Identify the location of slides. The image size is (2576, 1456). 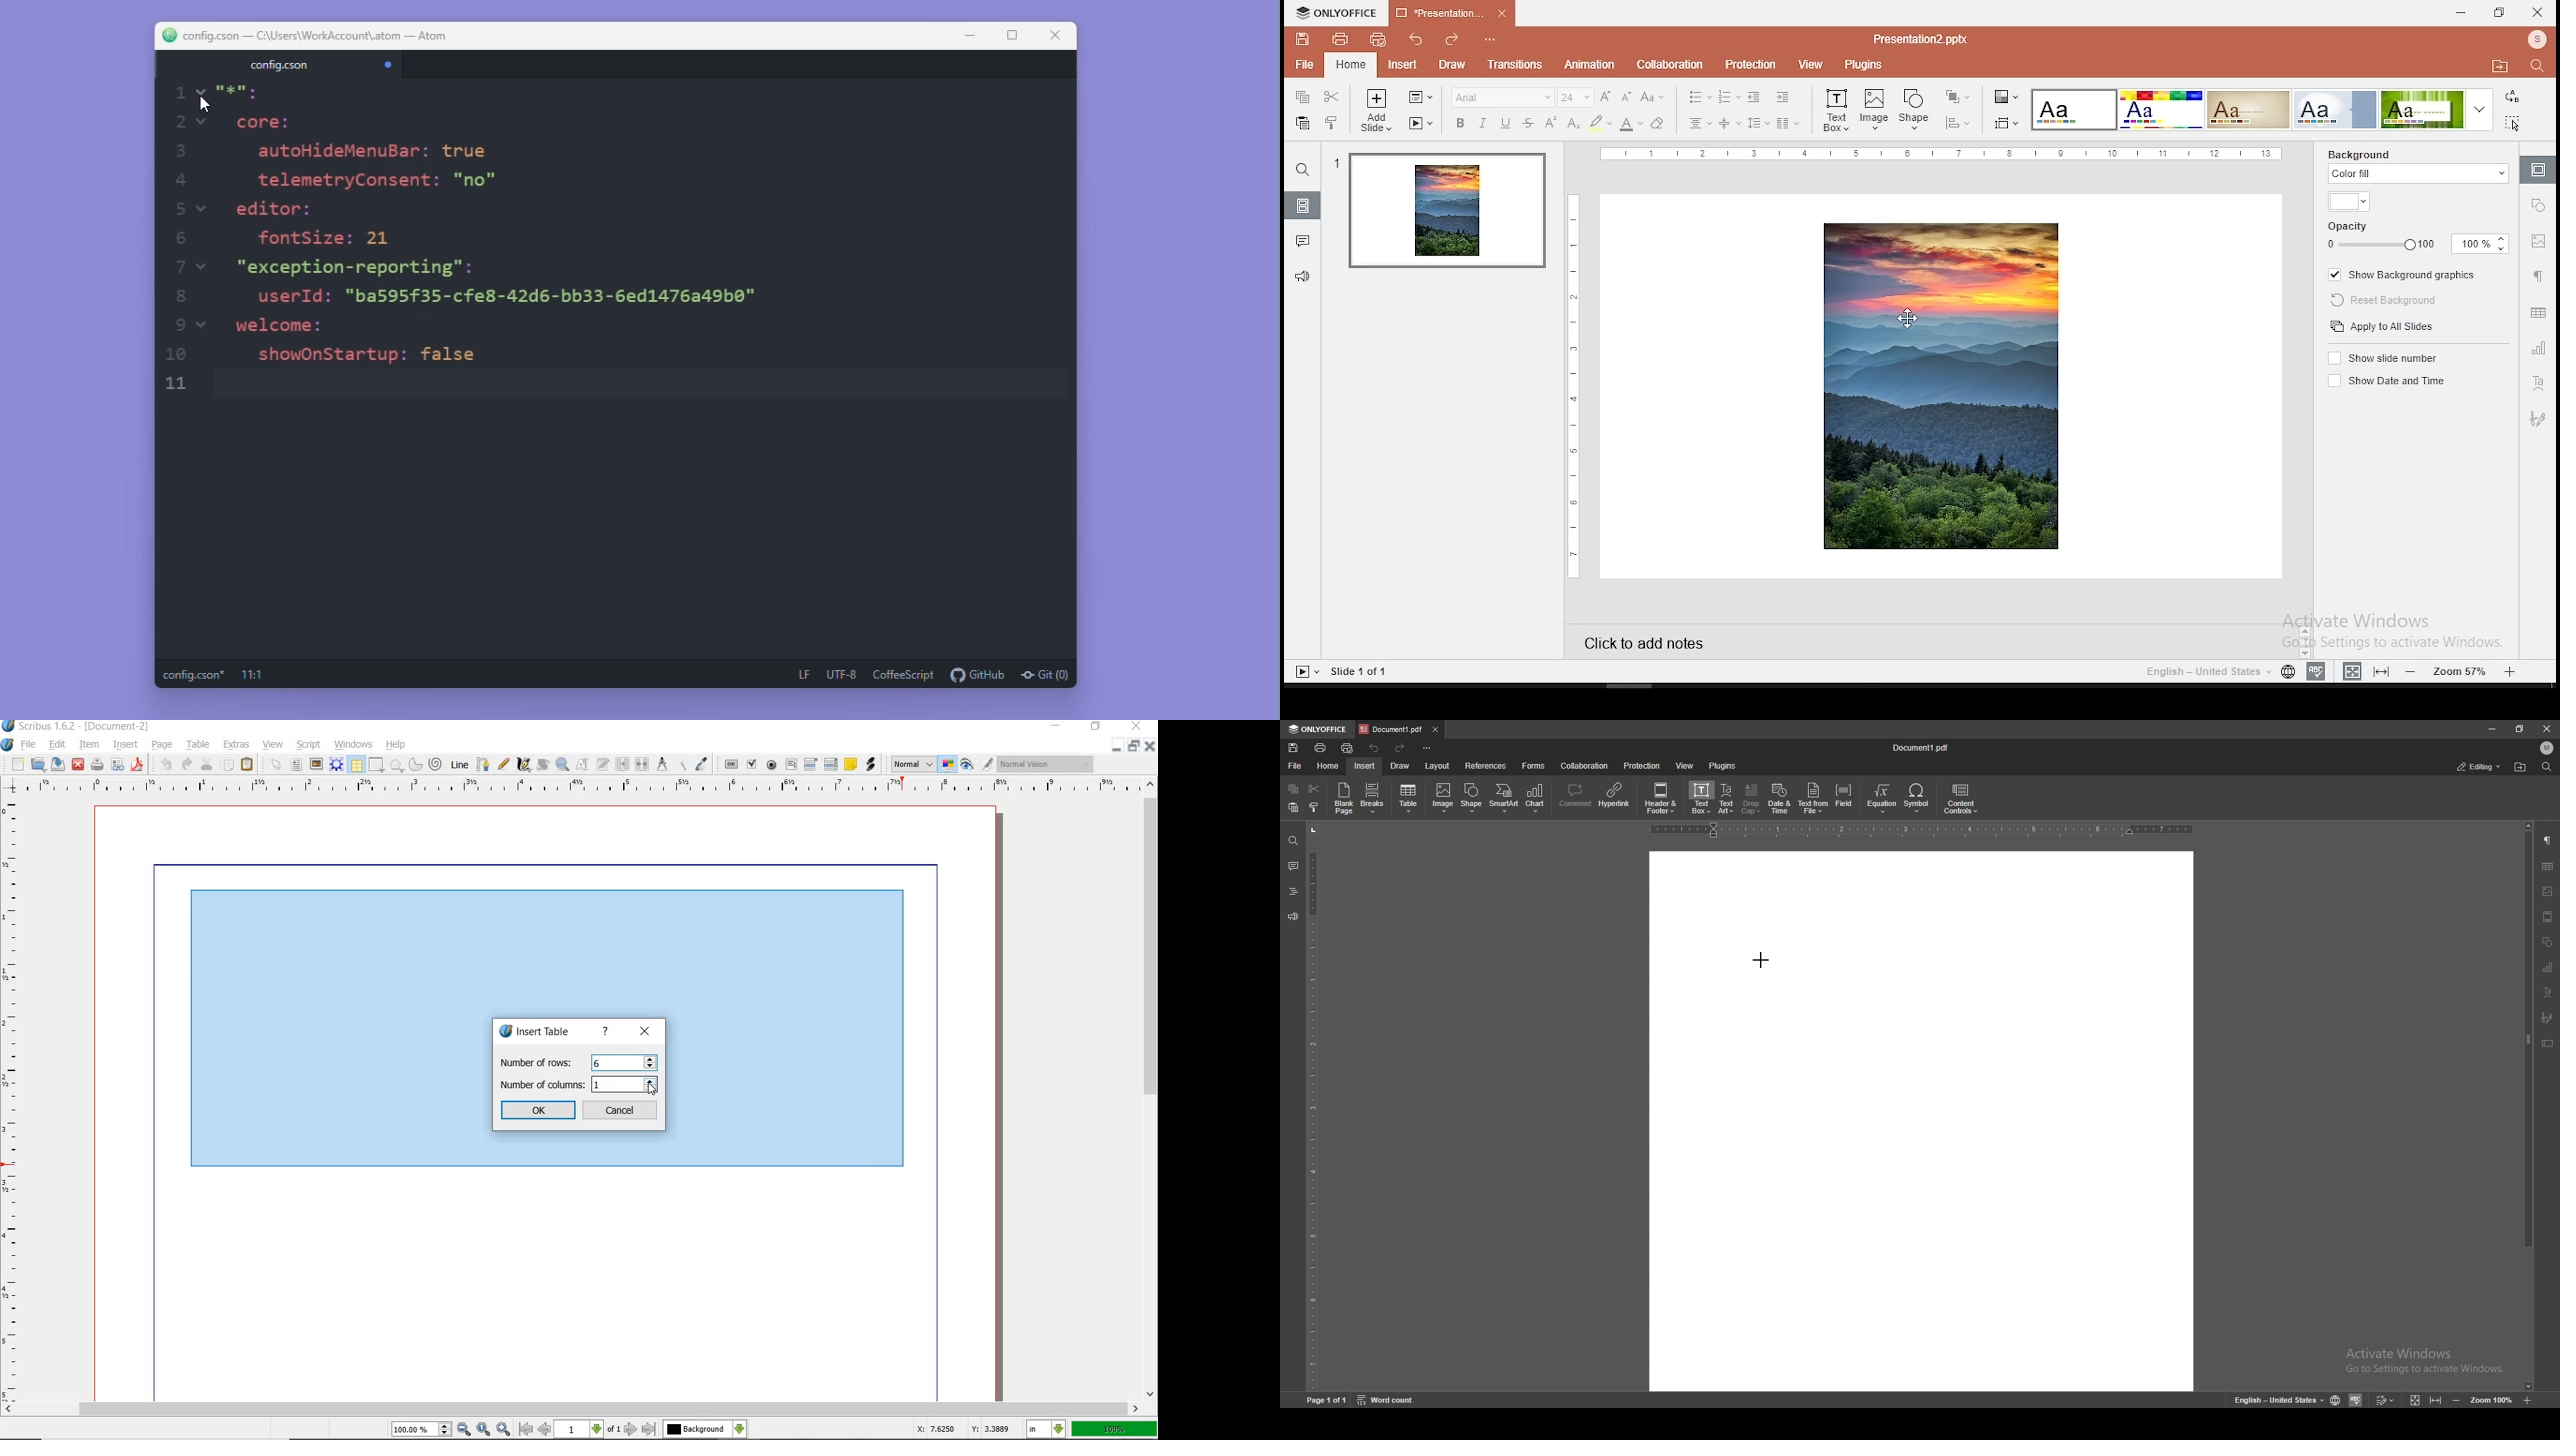
(1303, 205).